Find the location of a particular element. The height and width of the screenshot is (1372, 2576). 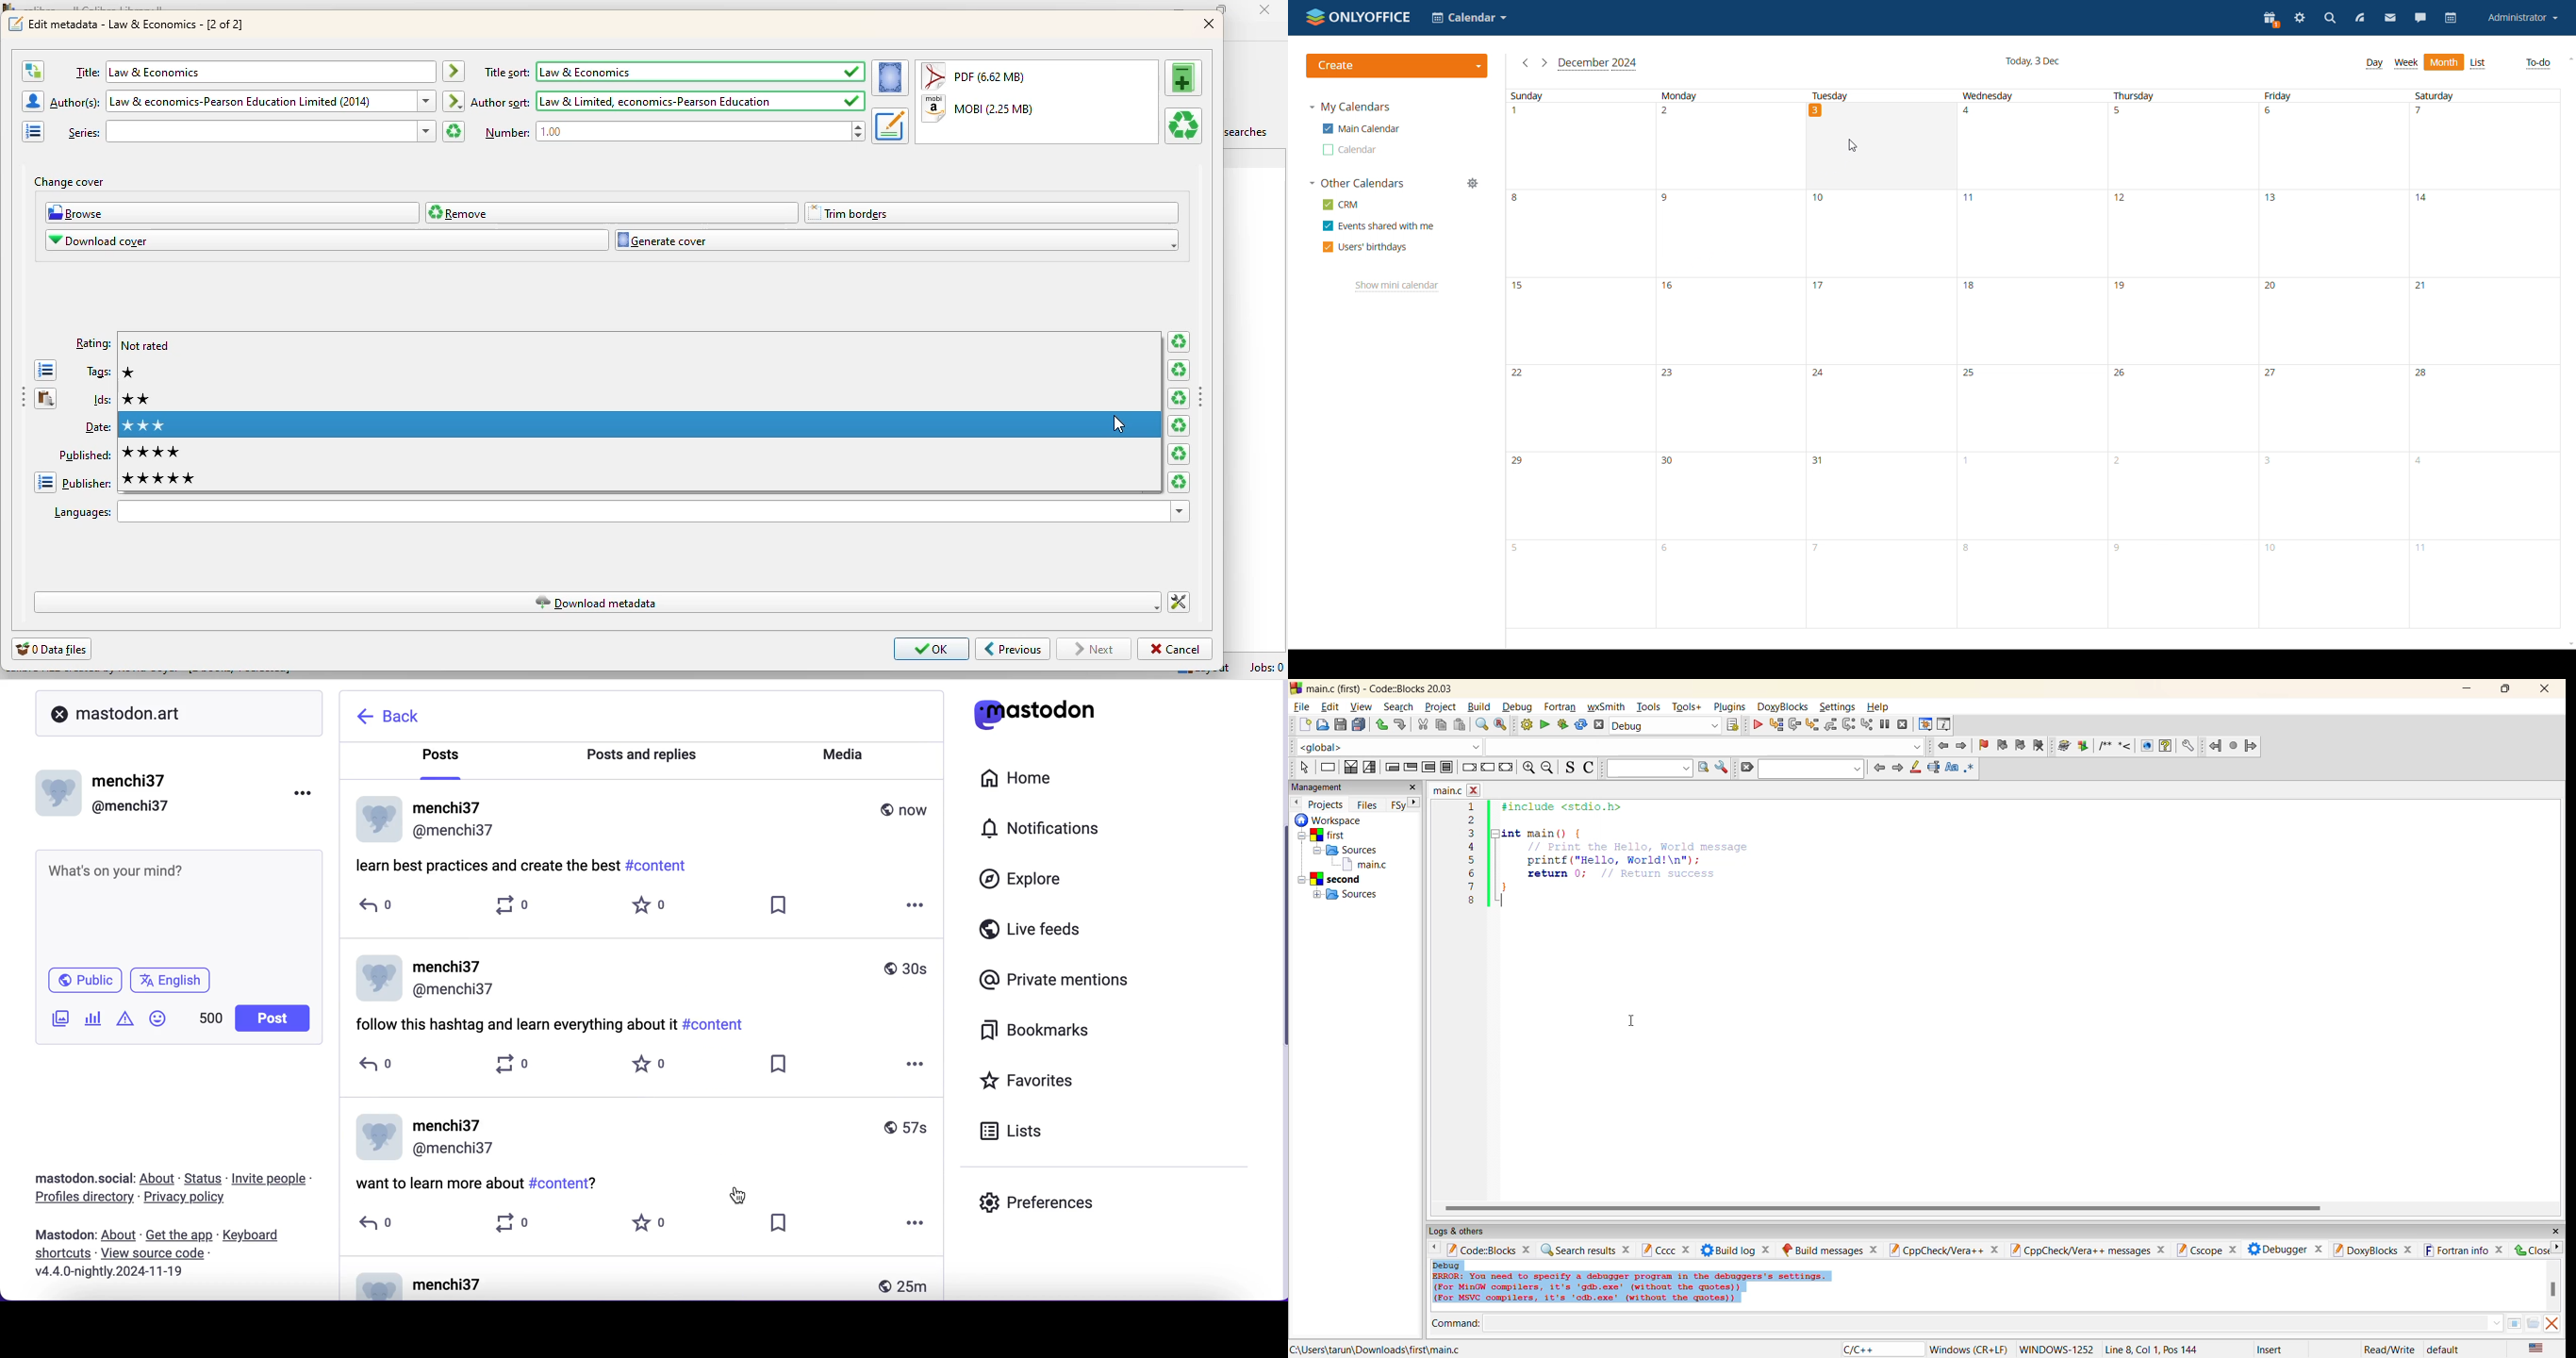

live feeds is located at coordinates (1065, 930).